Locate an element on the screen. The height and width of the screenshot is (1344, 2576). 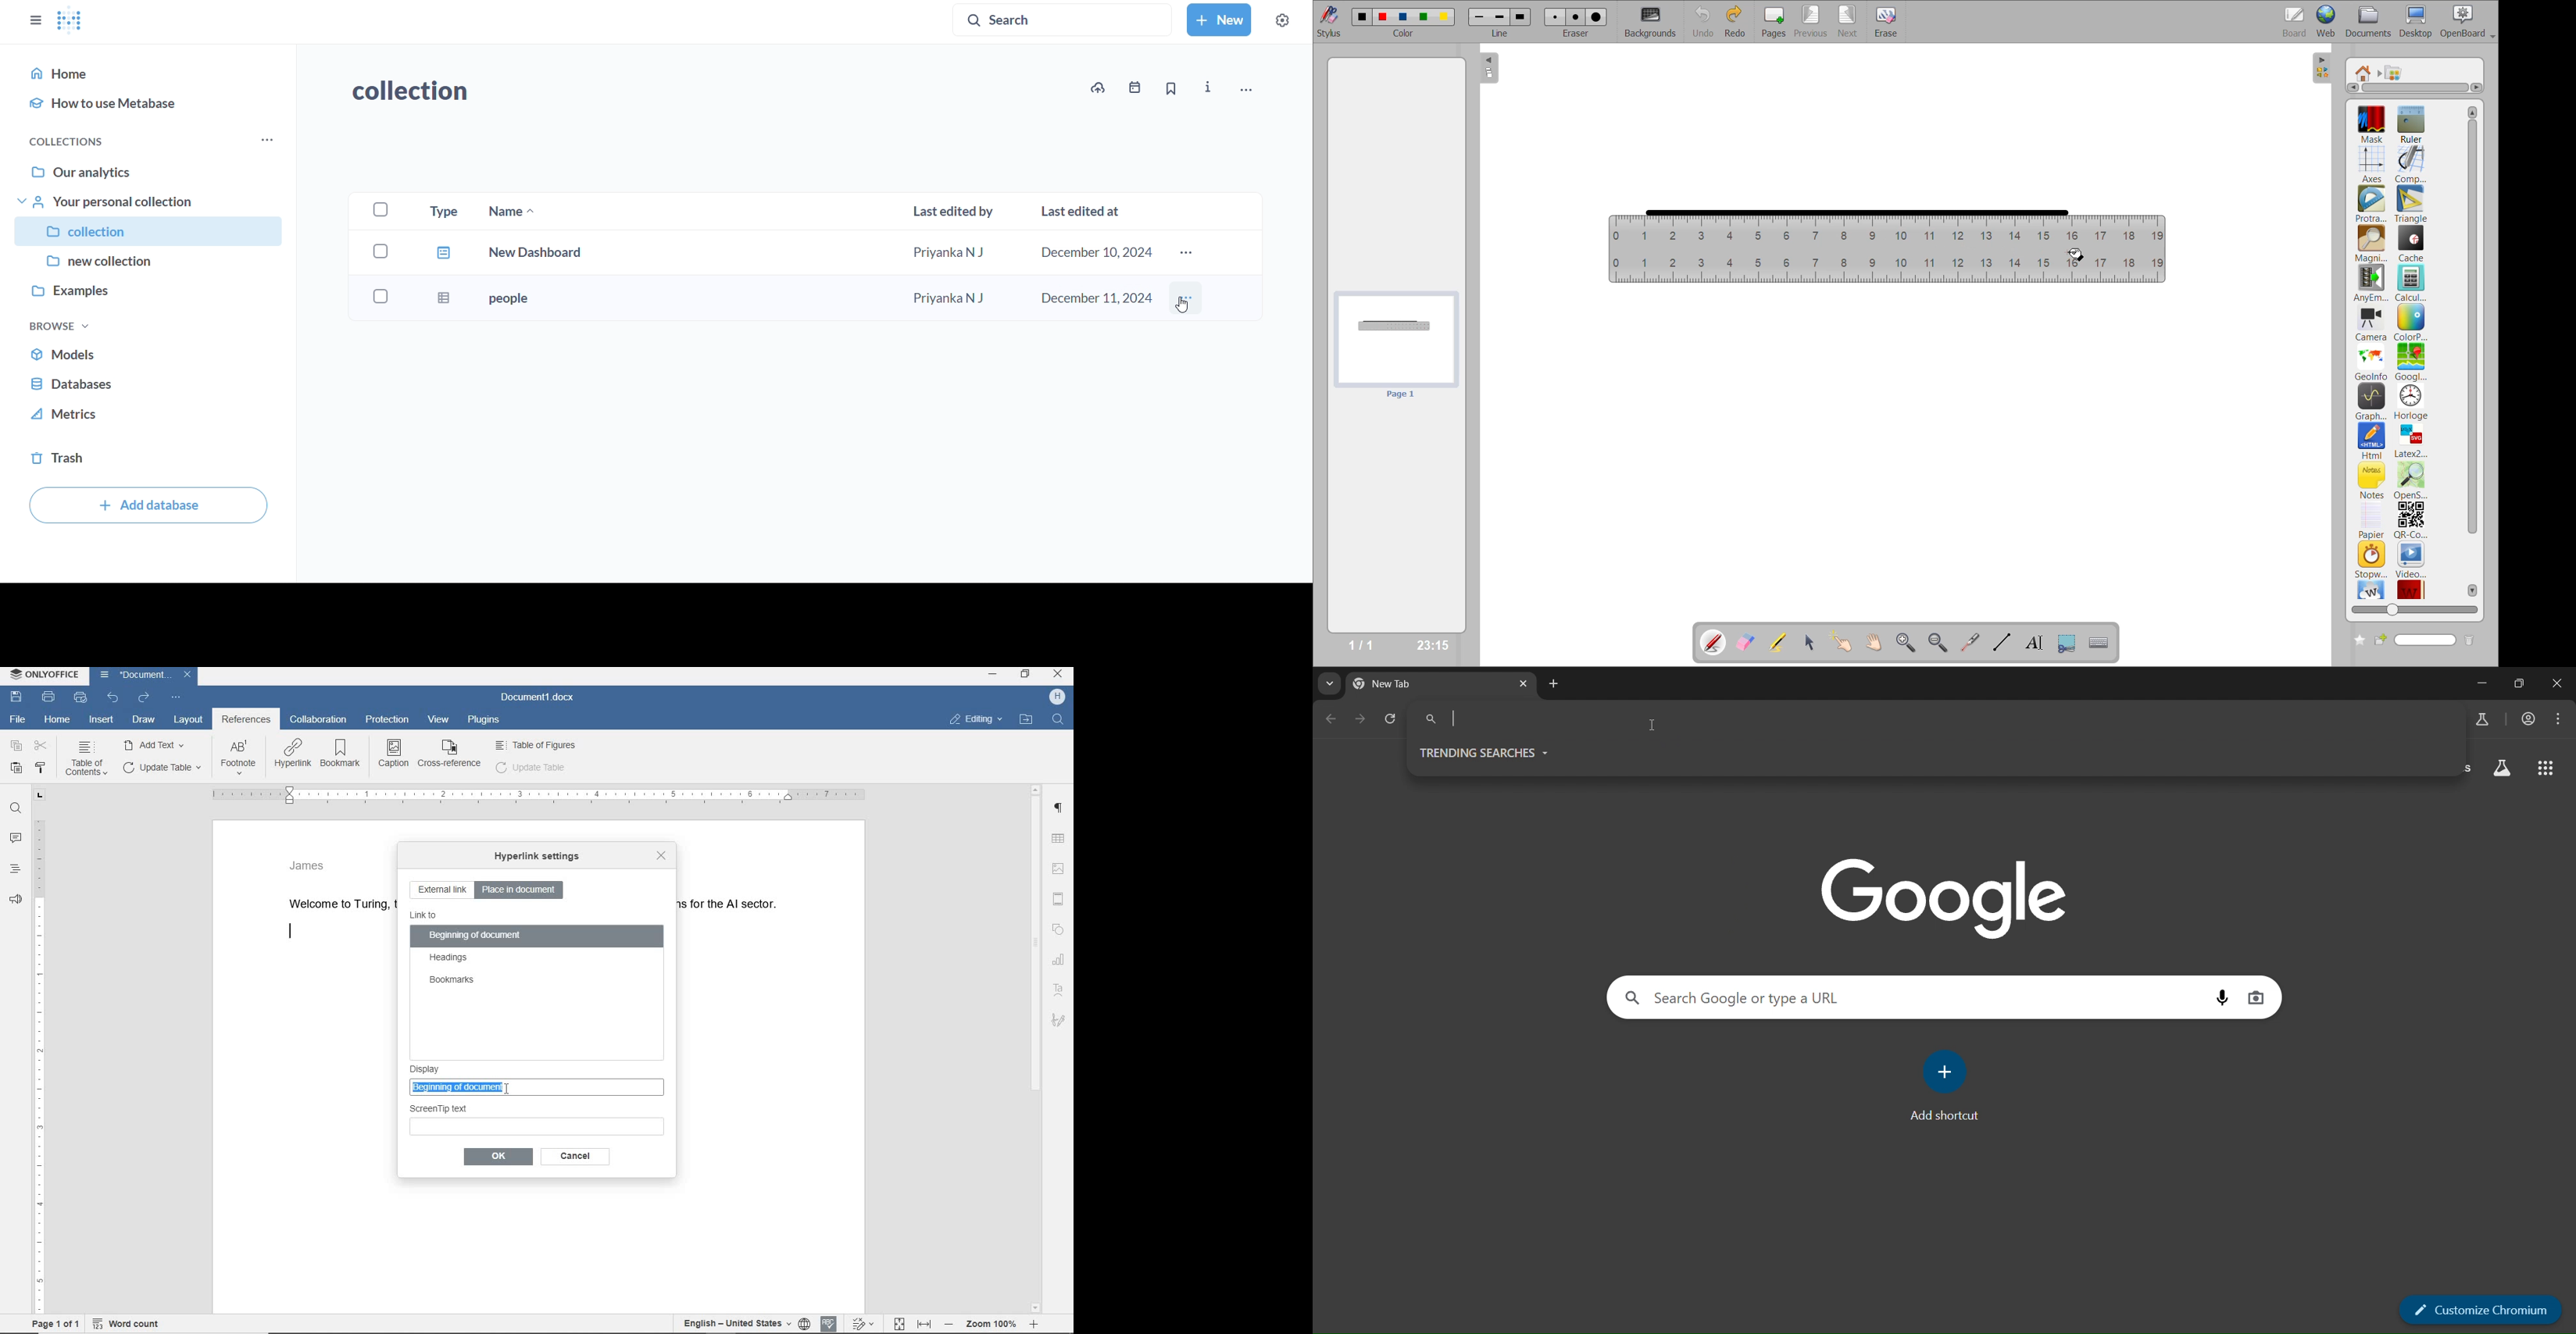
close is located at coordinates (660, 855).